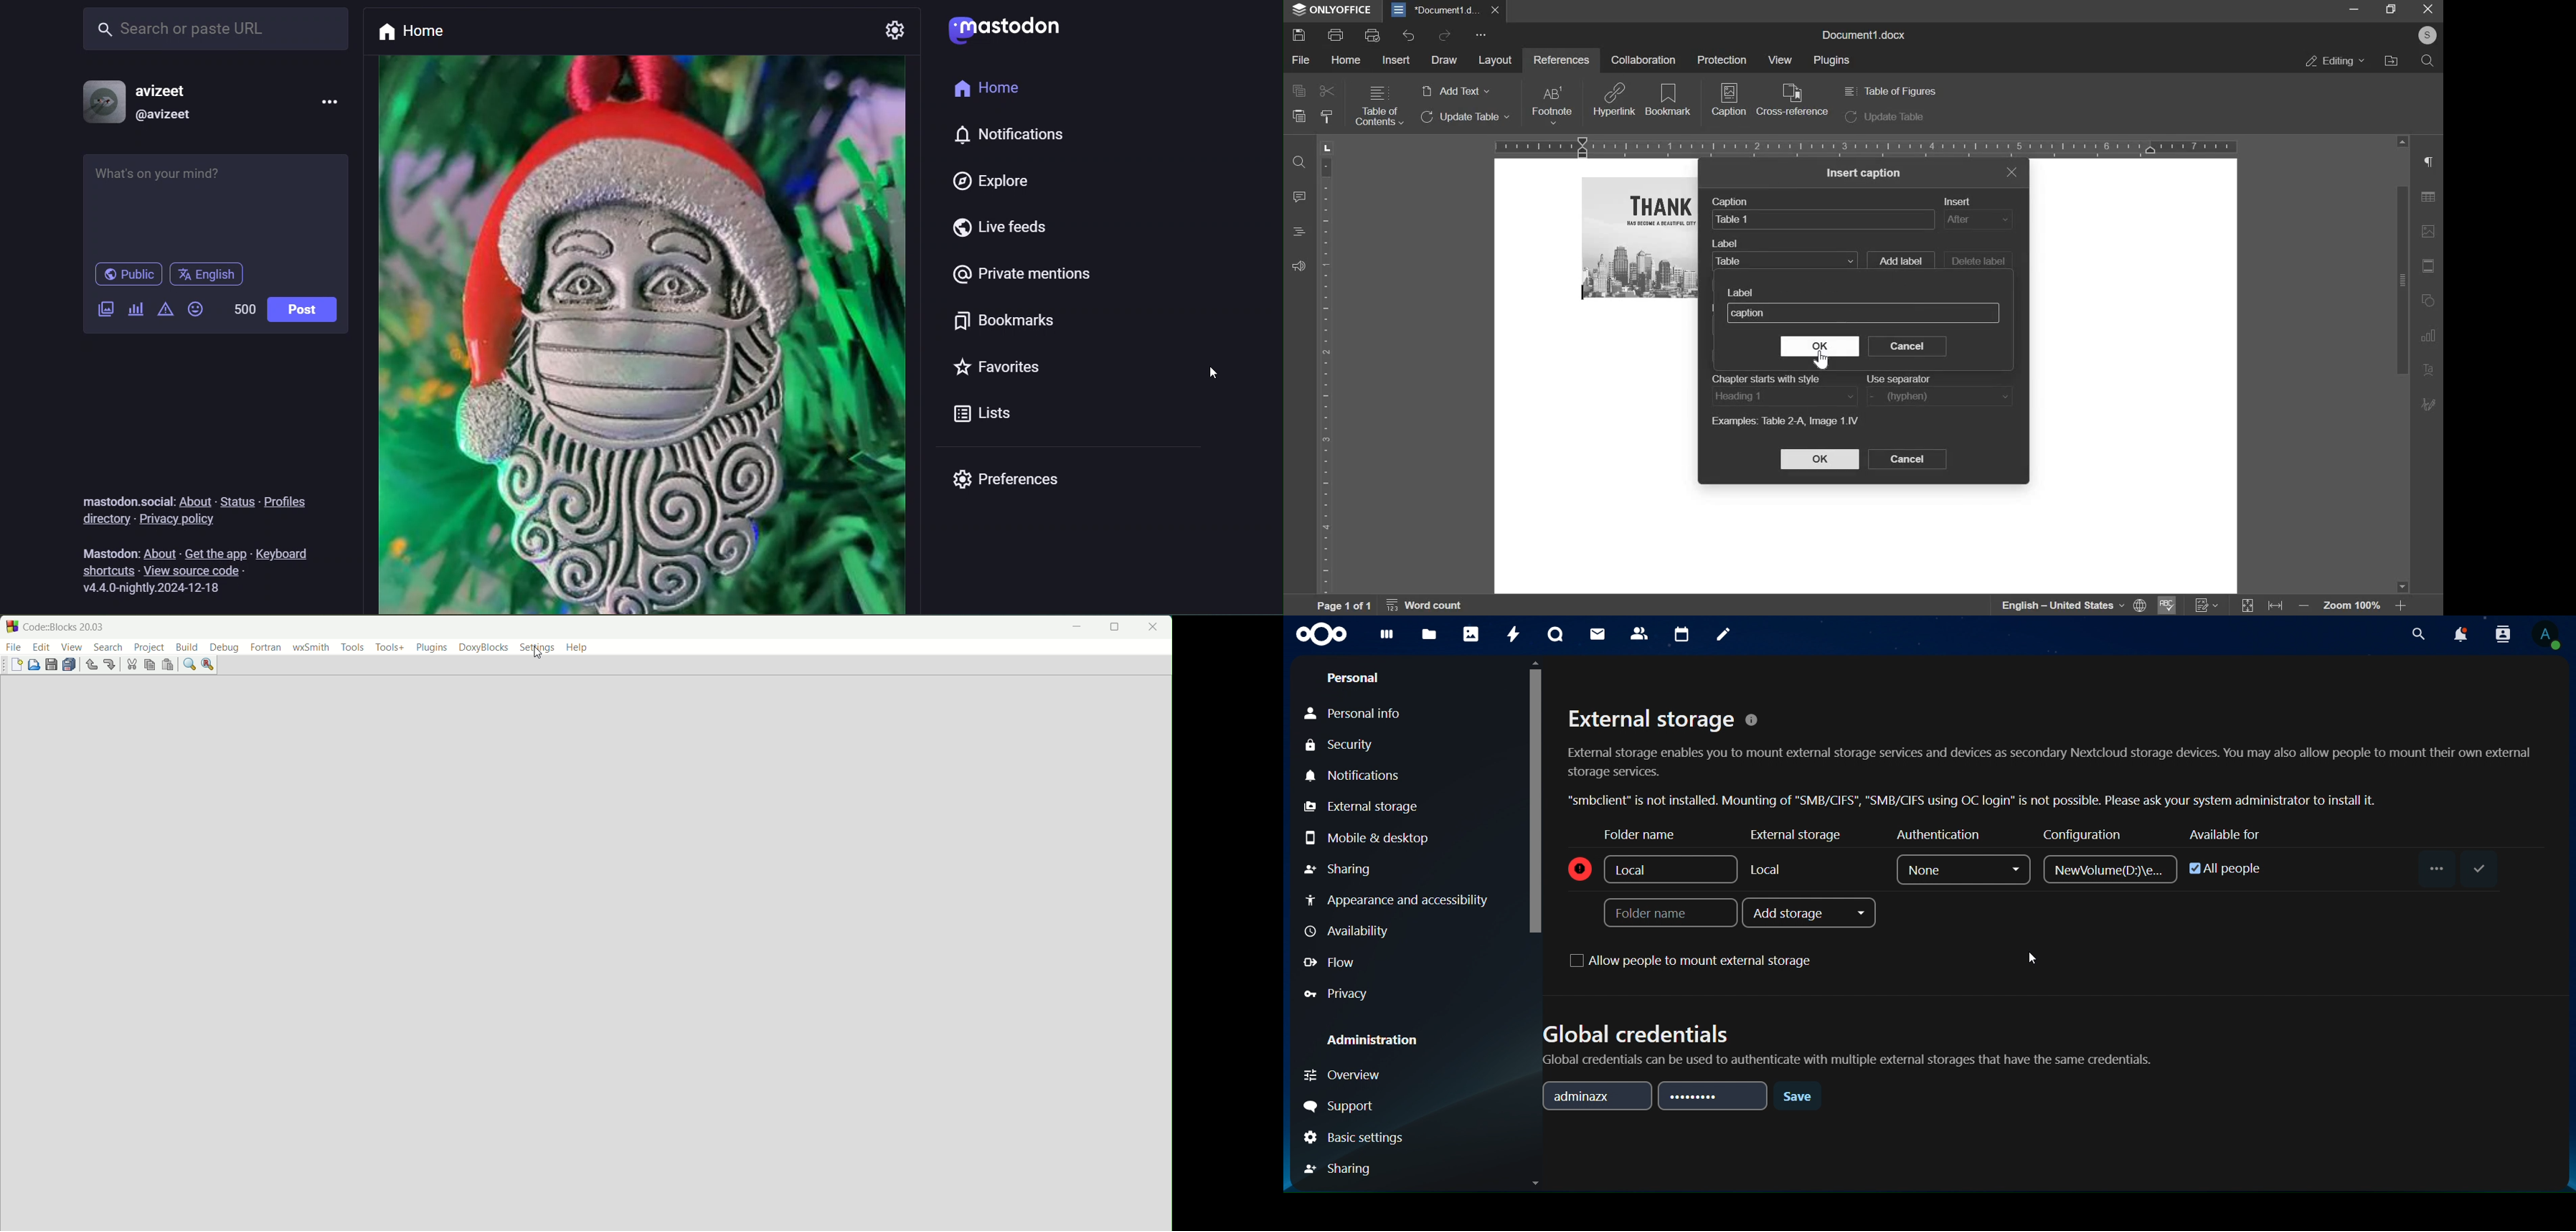 This screenshot has height=1232, width=2576. I want to click on view, so click(1779, 59).